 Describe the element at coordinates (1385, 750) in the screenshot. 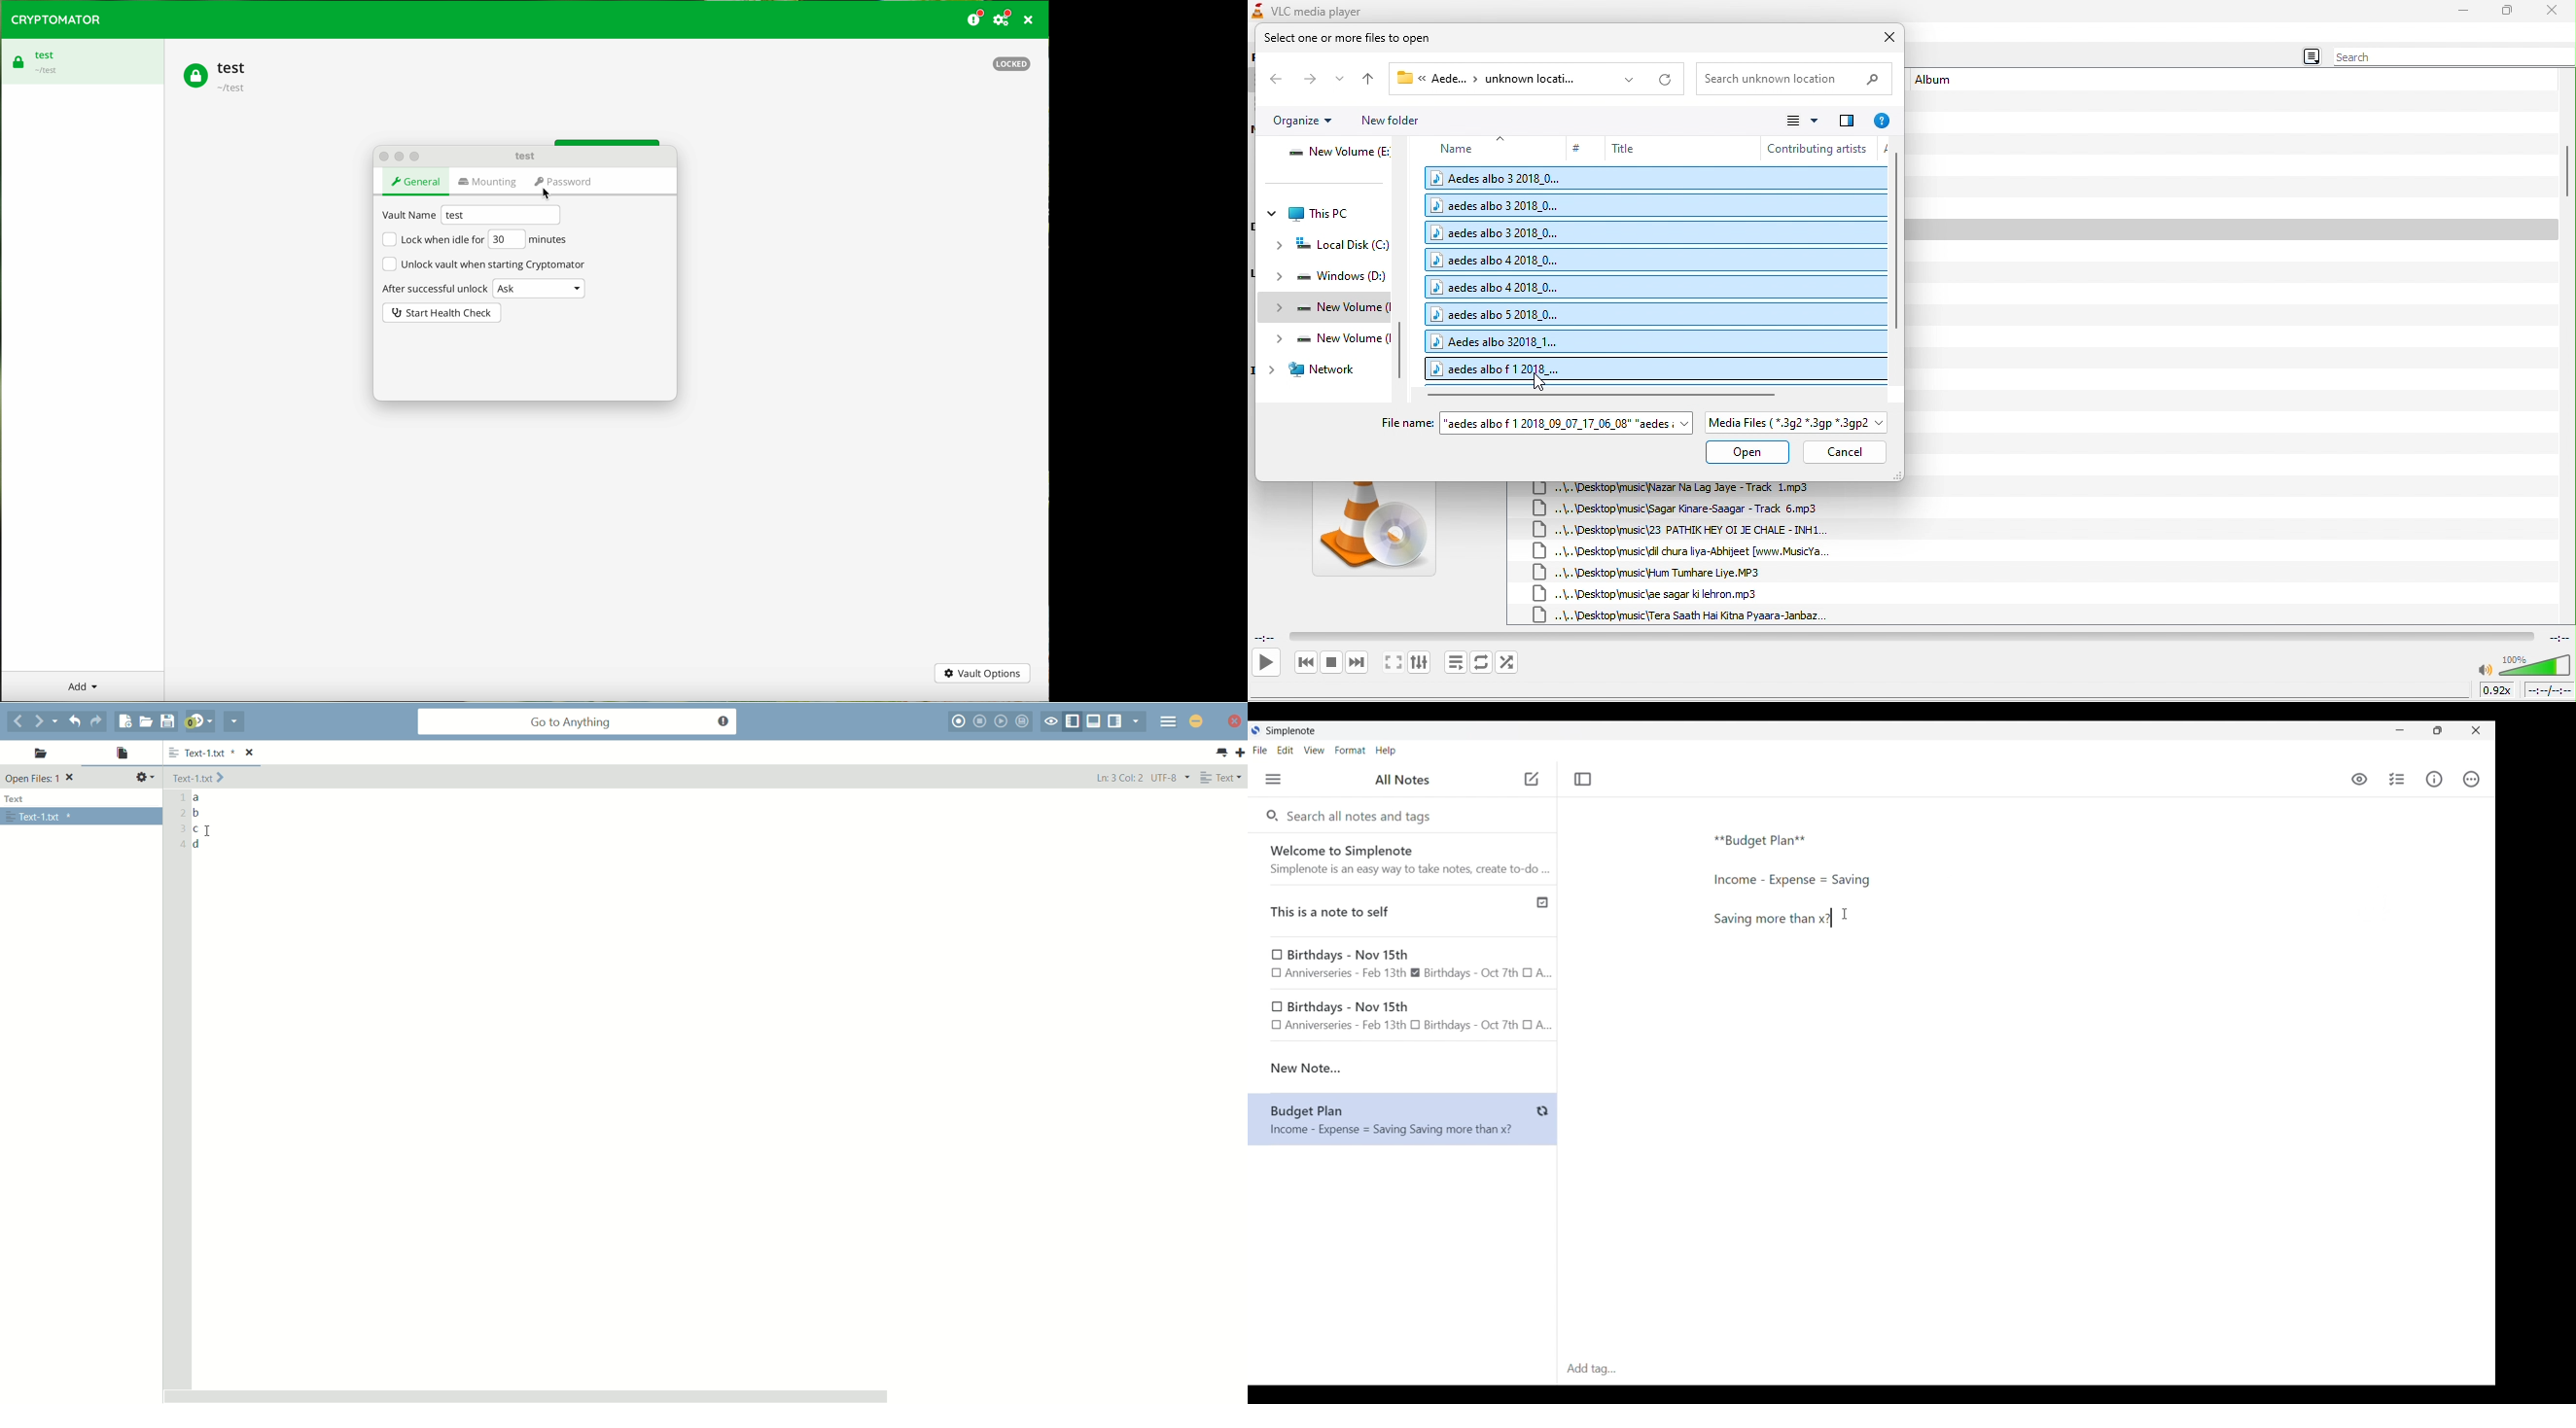

I see `Help menu` at that location.